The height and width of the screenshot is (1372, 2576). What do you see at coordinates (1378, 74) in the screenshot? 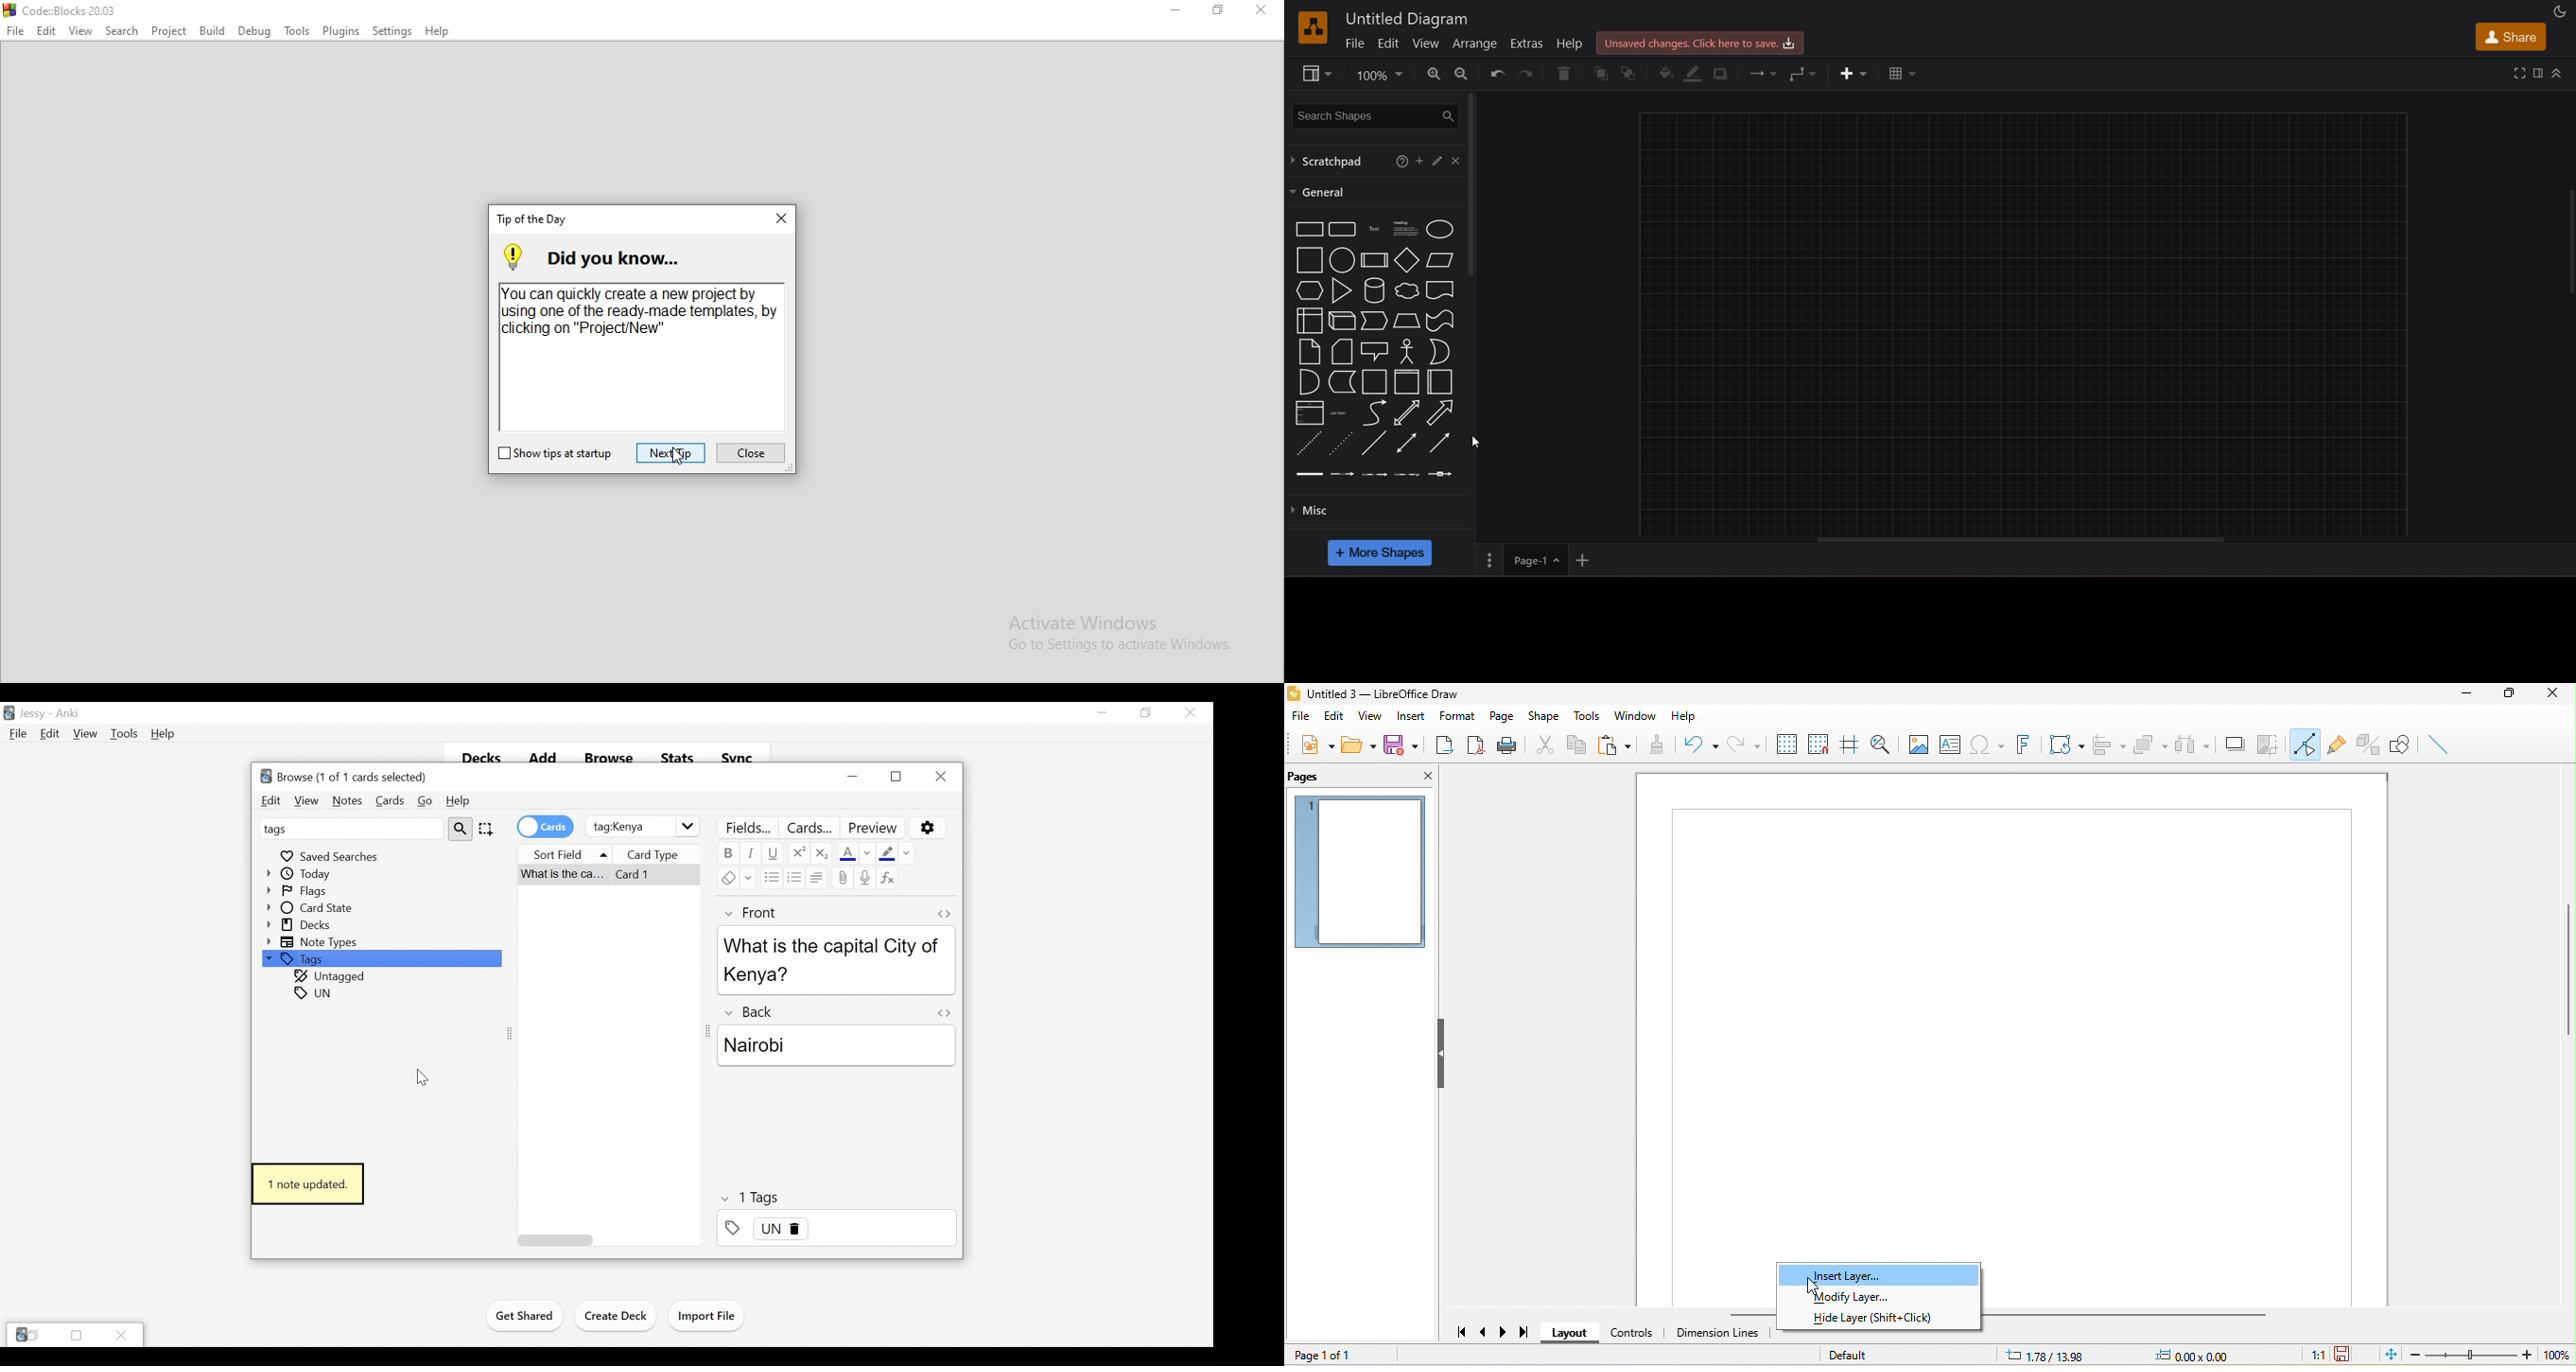
I see `zoom` at bounding box center [1378, 74].